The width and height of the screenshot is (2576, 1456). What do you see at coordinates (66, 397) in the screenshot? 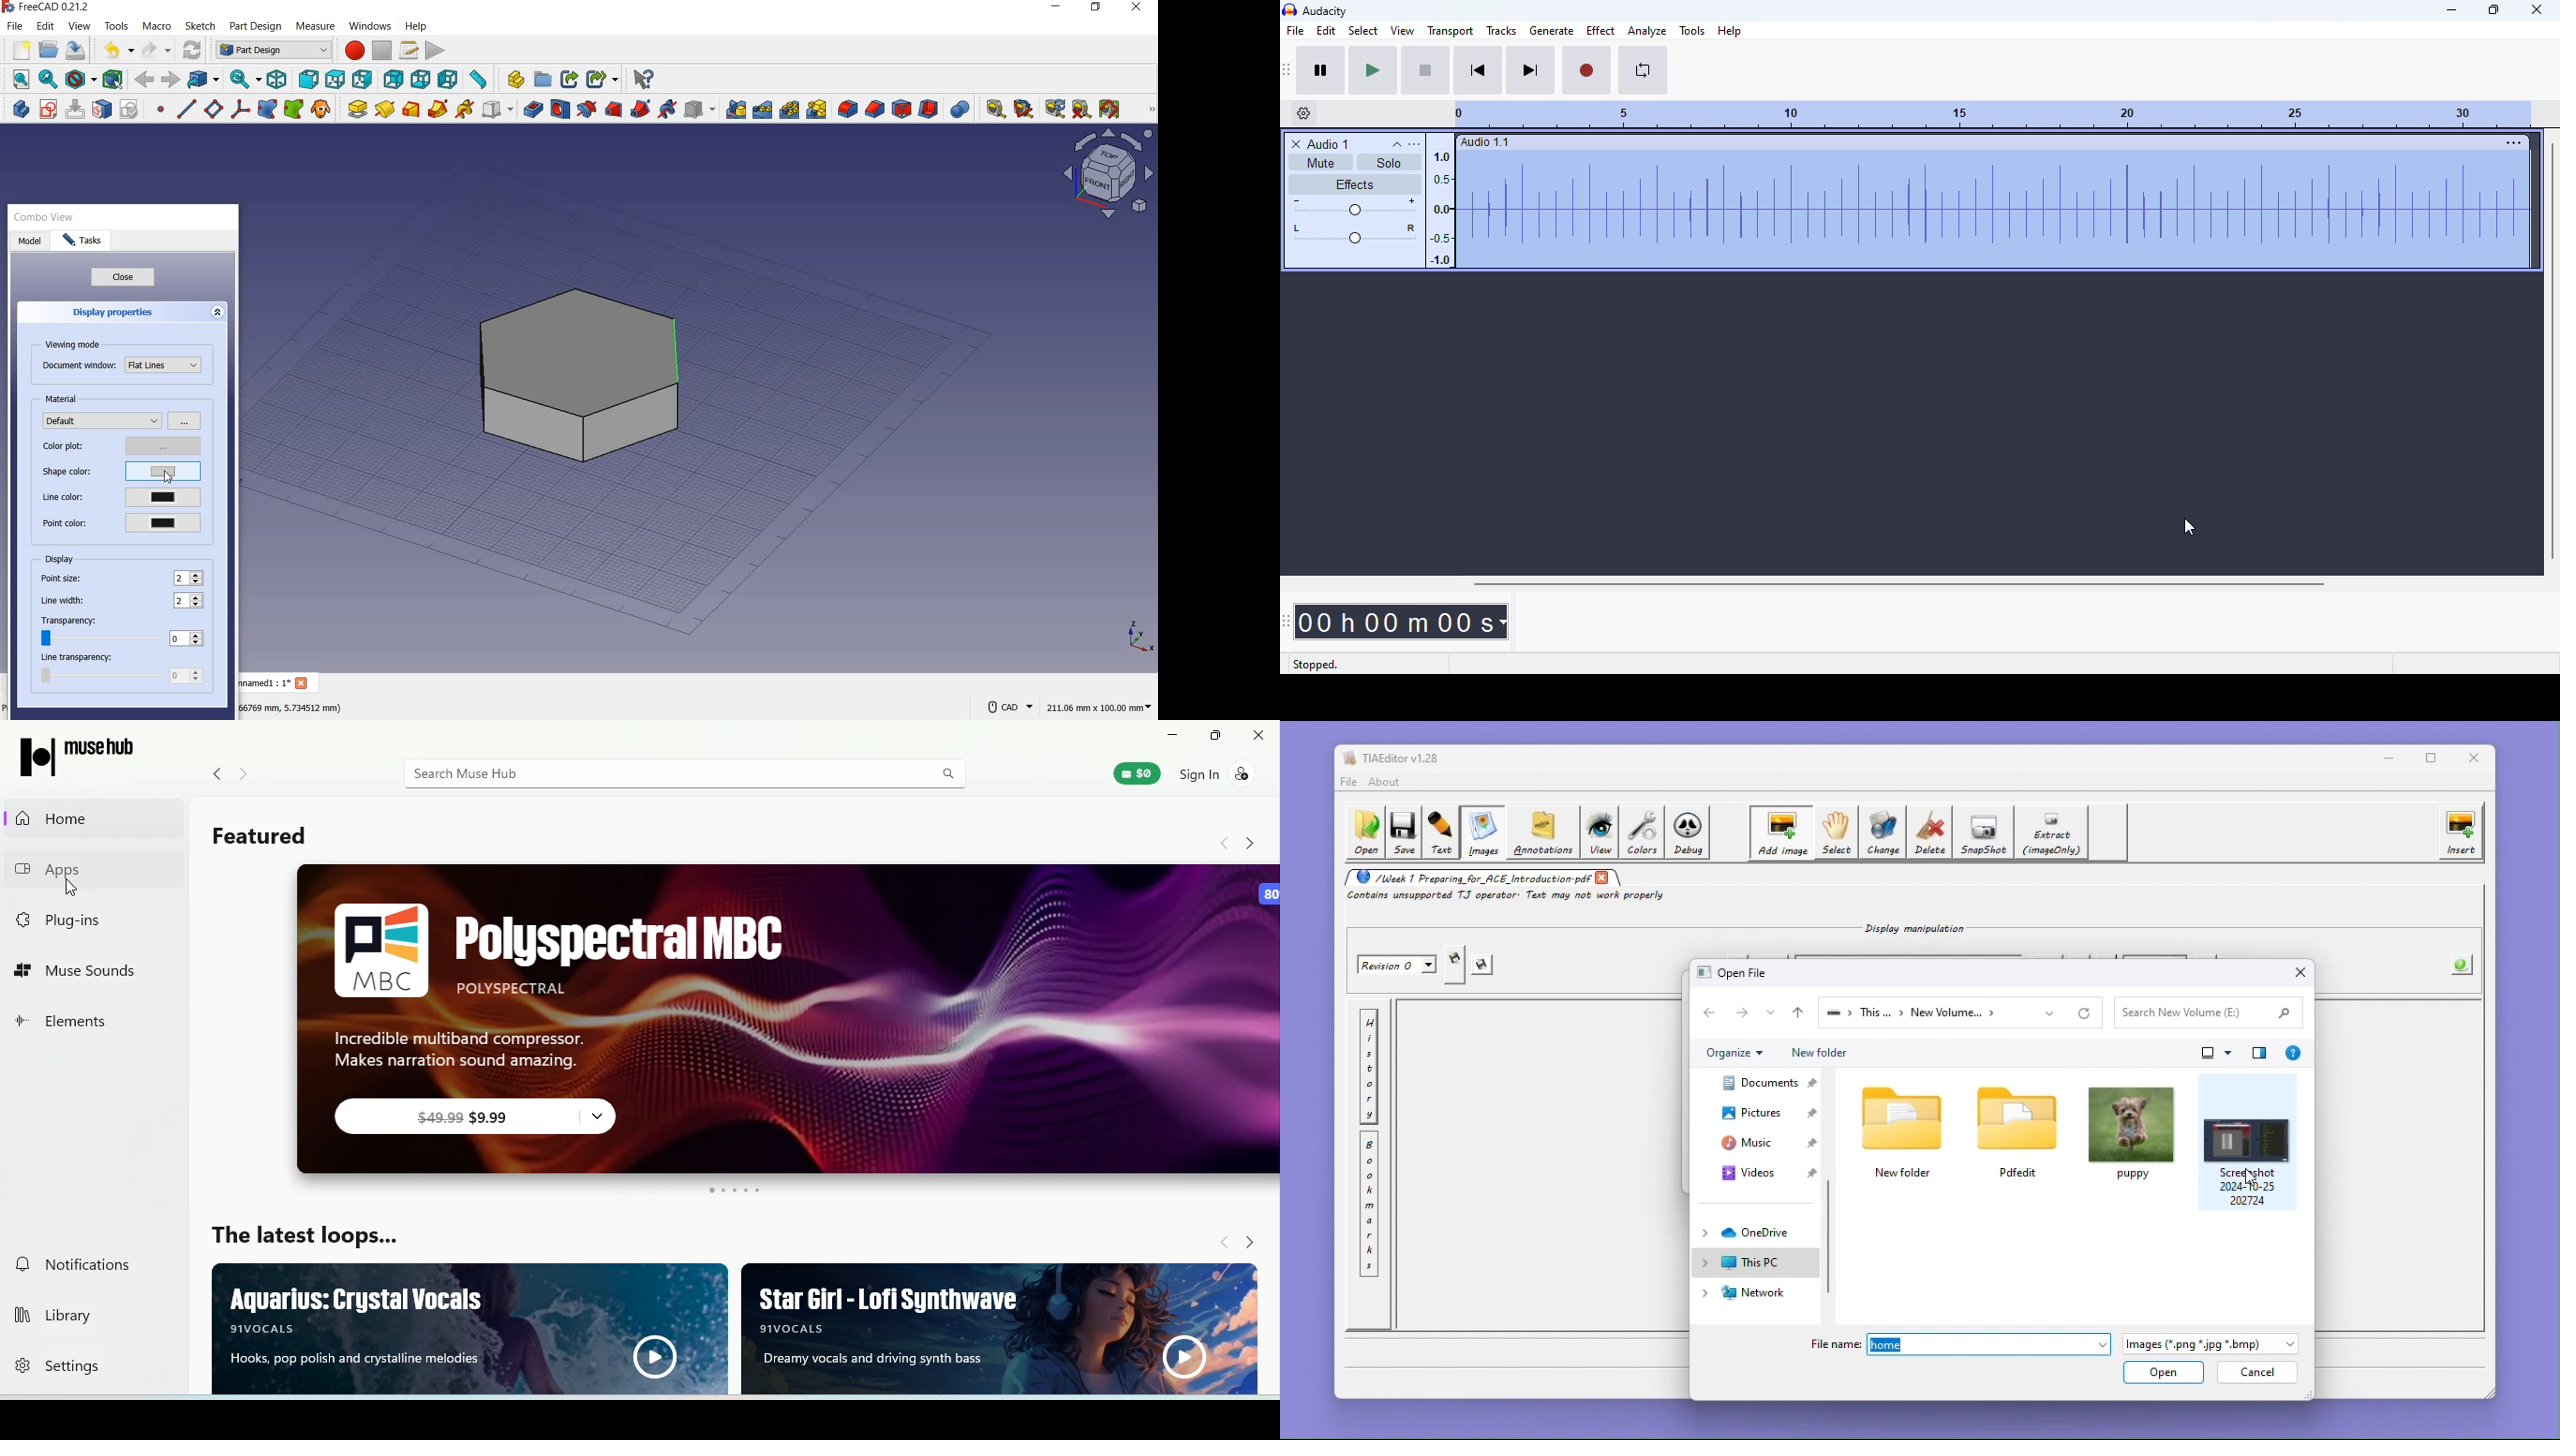
I see `material` at bounding box center [66, 397].